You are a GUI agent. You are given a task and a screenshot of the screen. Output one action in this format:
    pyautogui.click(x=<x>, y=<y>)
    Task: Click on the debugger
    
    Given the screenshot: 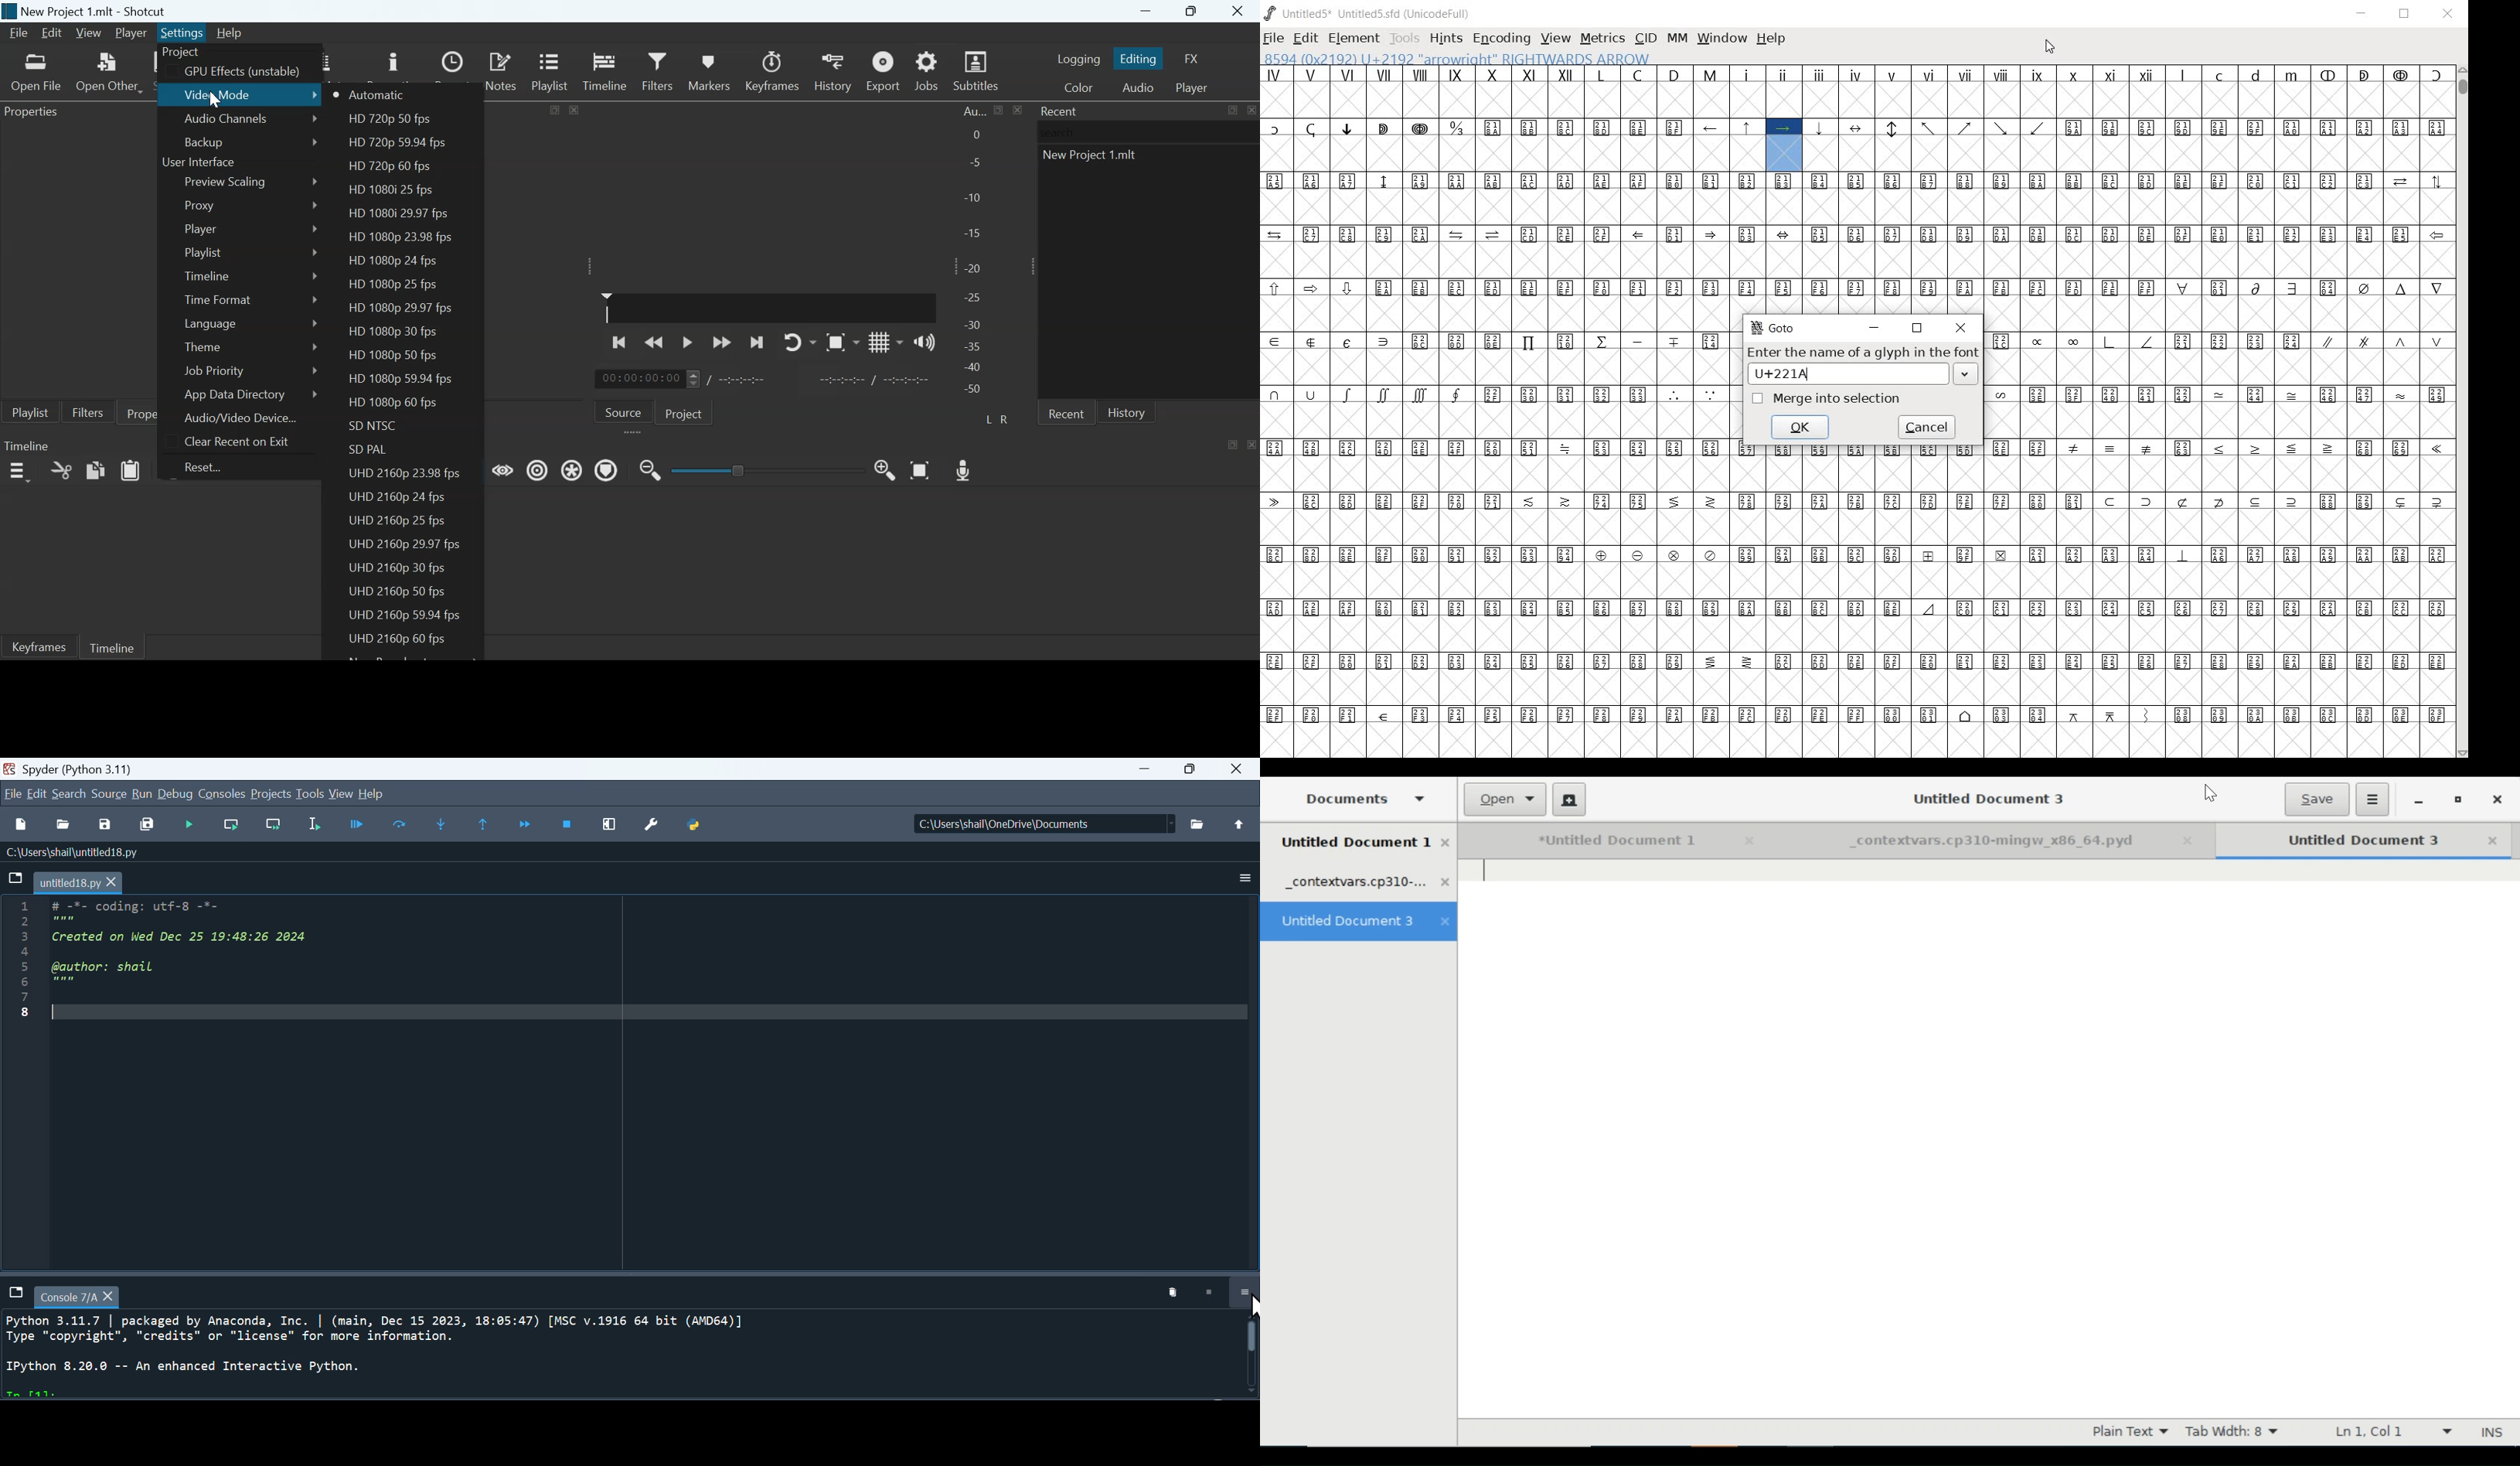 What is the action you would take?
    pyautogui.click(x=356, y=825)
    